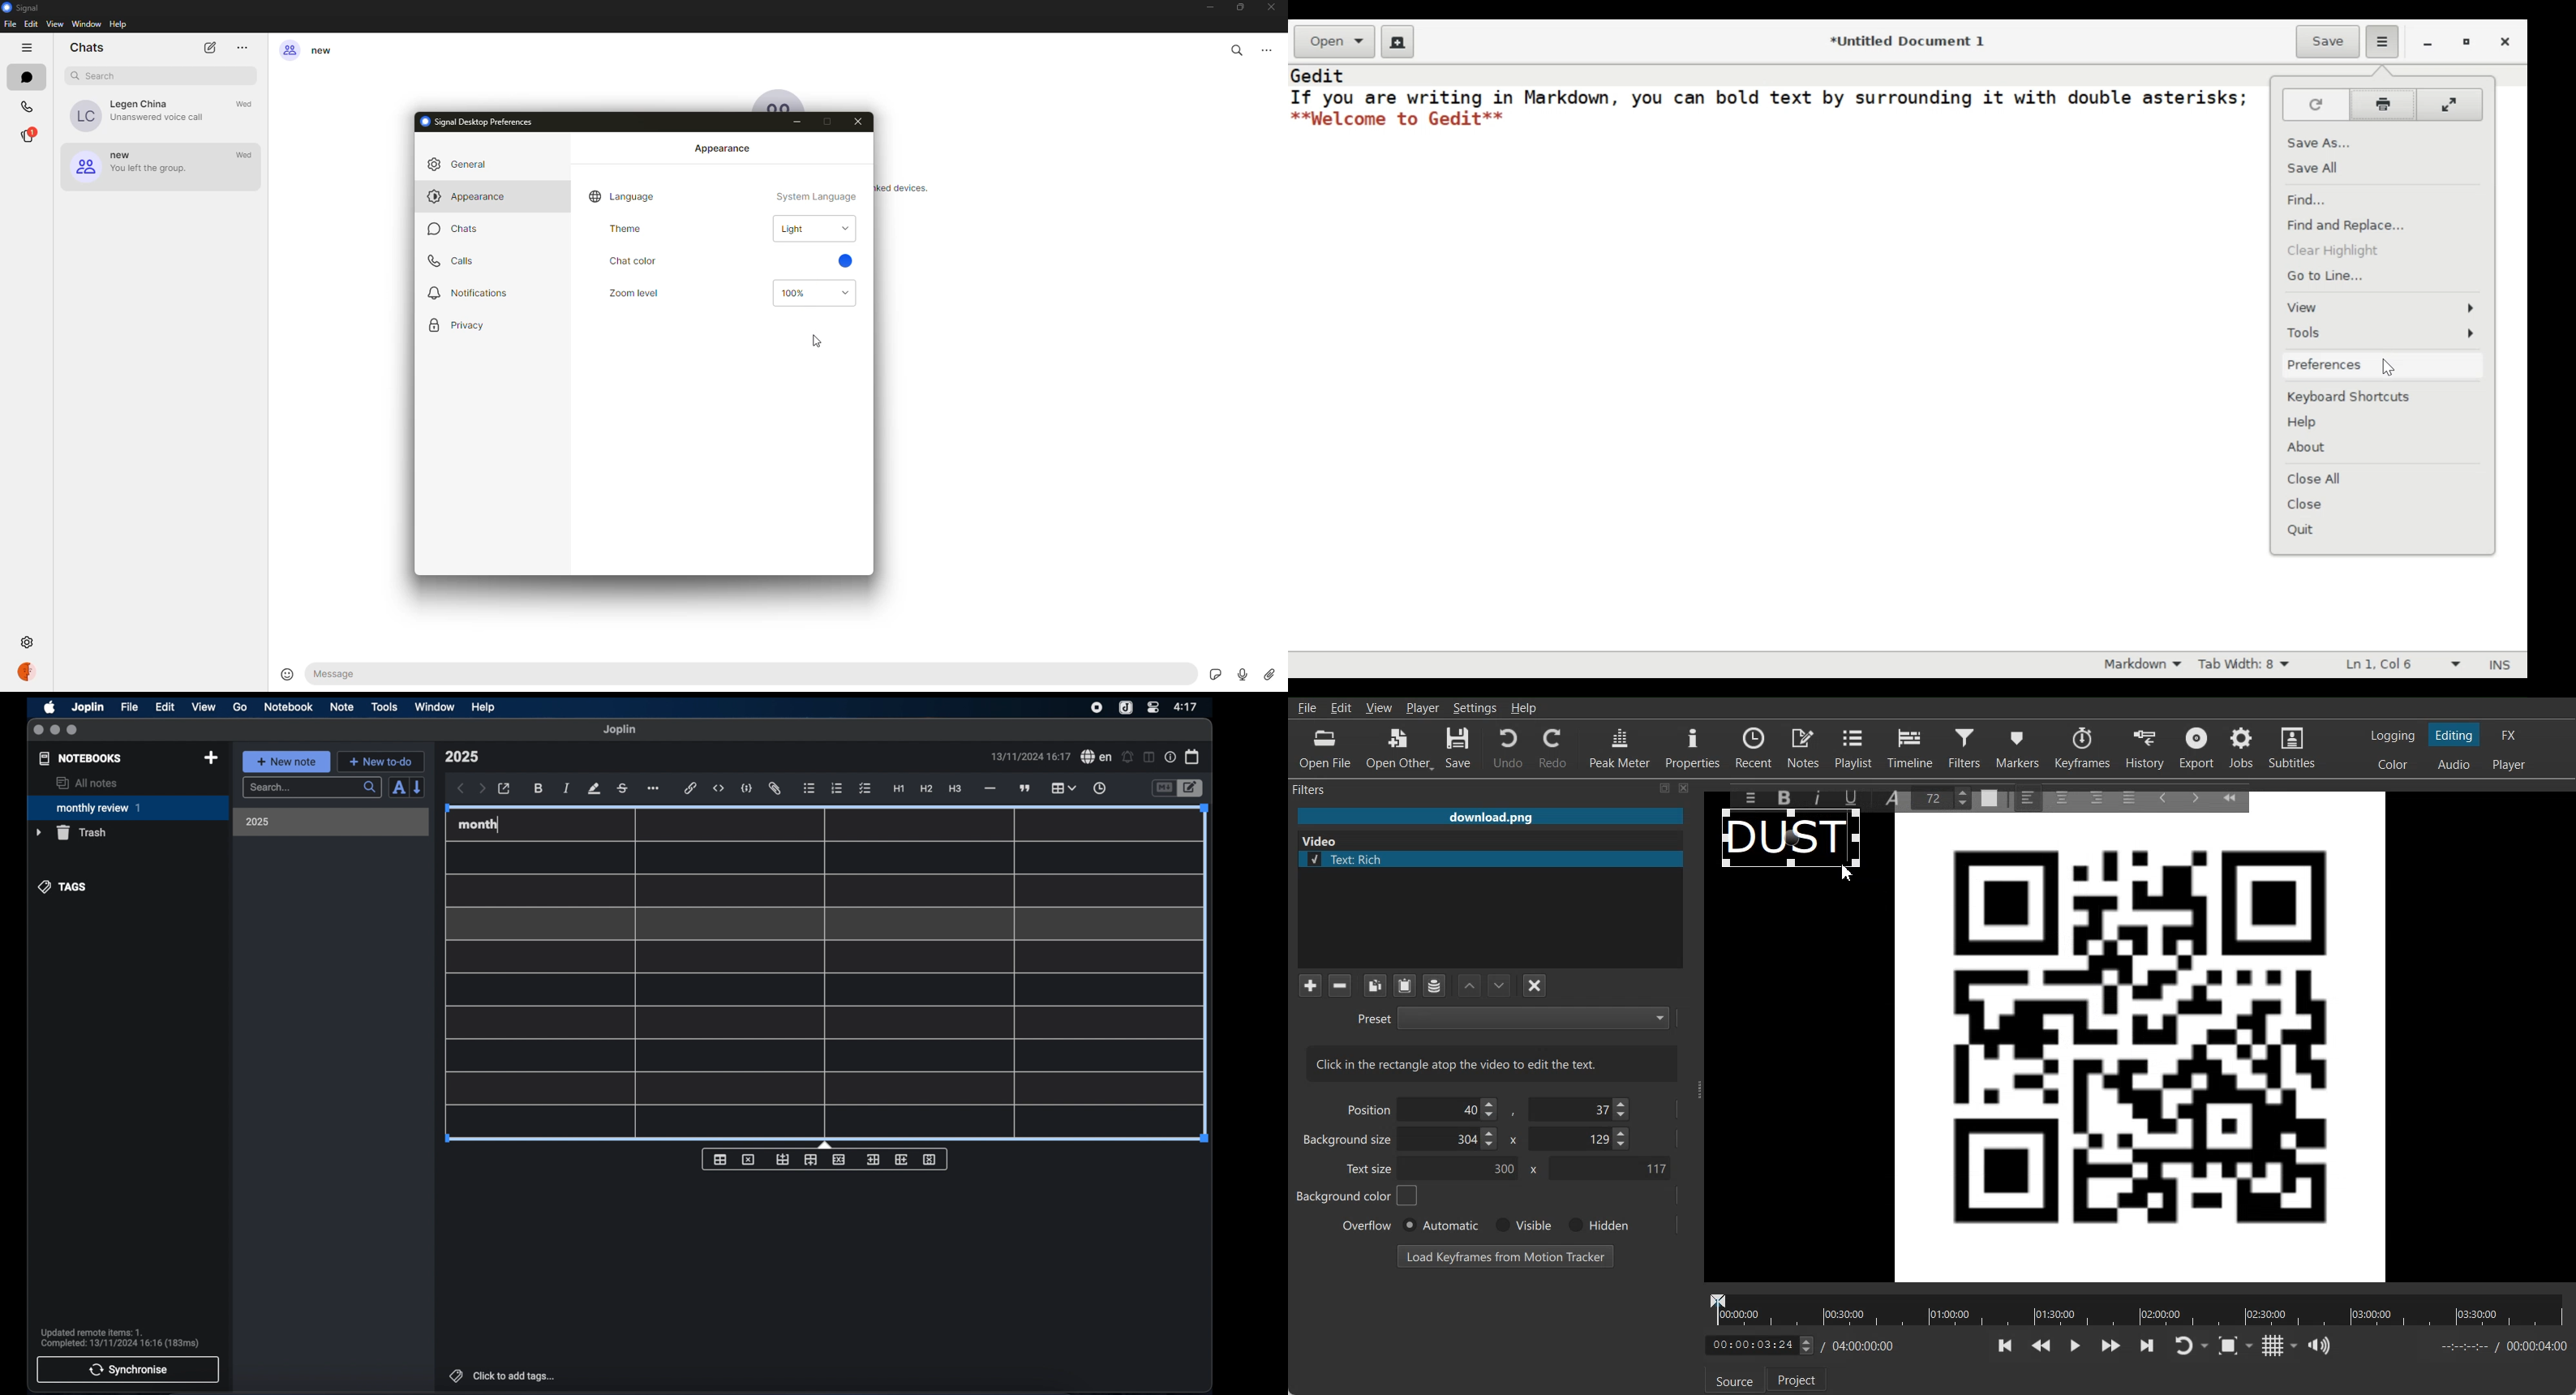  What do you see at coordinates (56, 25) in the screenshot?
I see `view` at bounding box center [56, 25].